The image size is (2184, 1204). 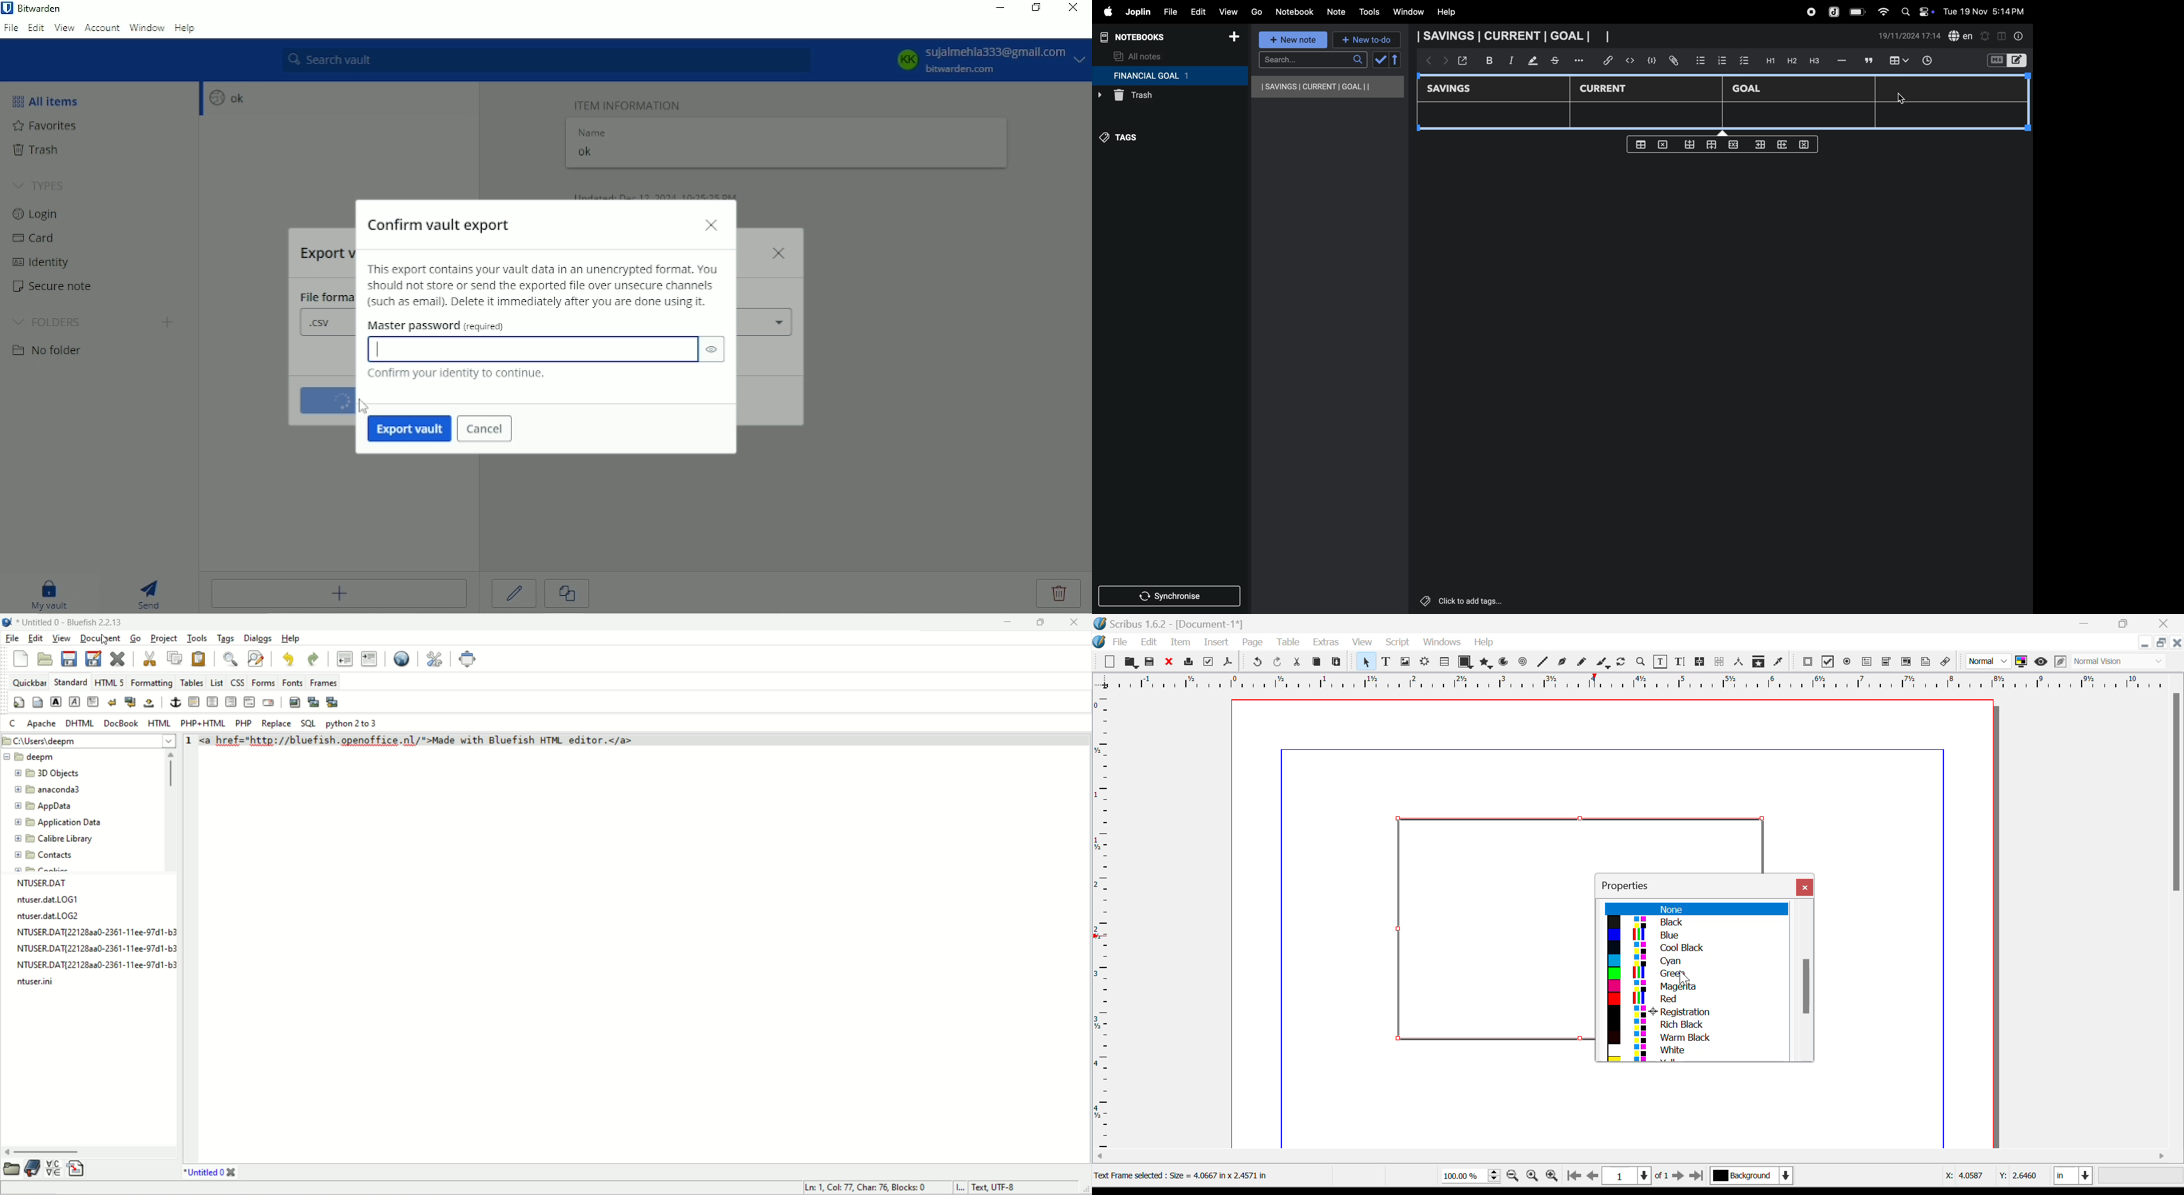 I want to click on code block, so click(x=1649, y=60).